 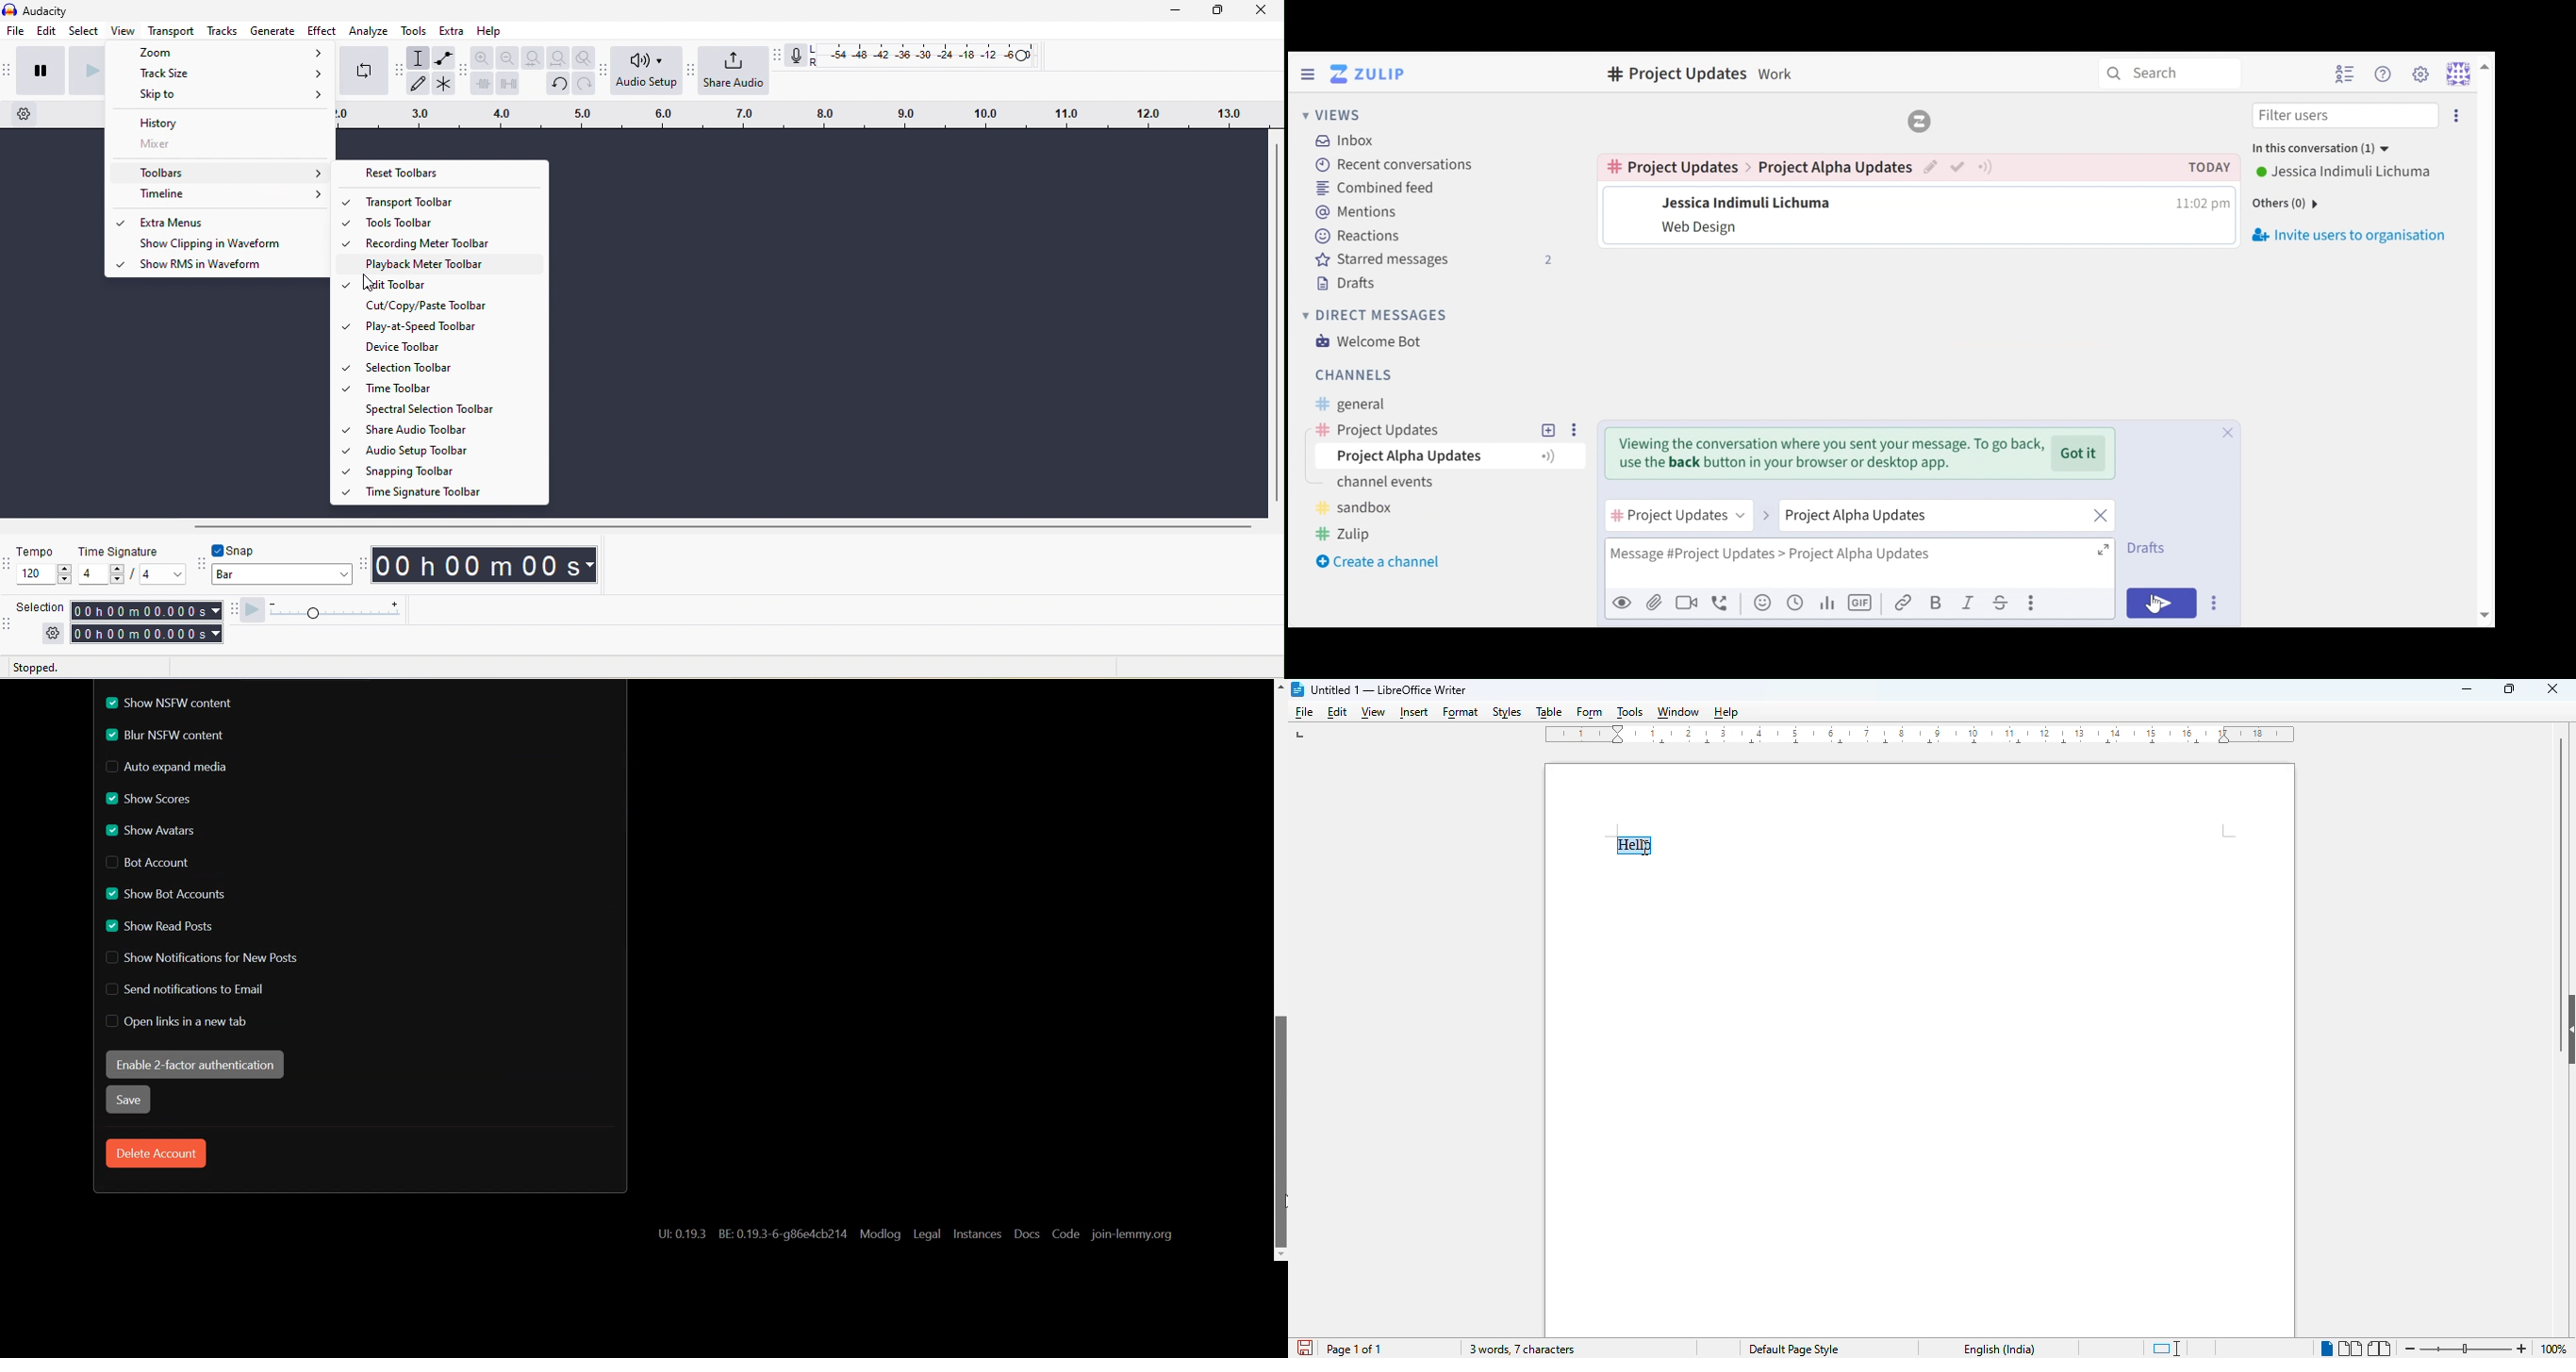 What do you see at coordinates (158, 829) in the screenshot?
I see `Enable Show Avatars` at bounding box center [158, 829].